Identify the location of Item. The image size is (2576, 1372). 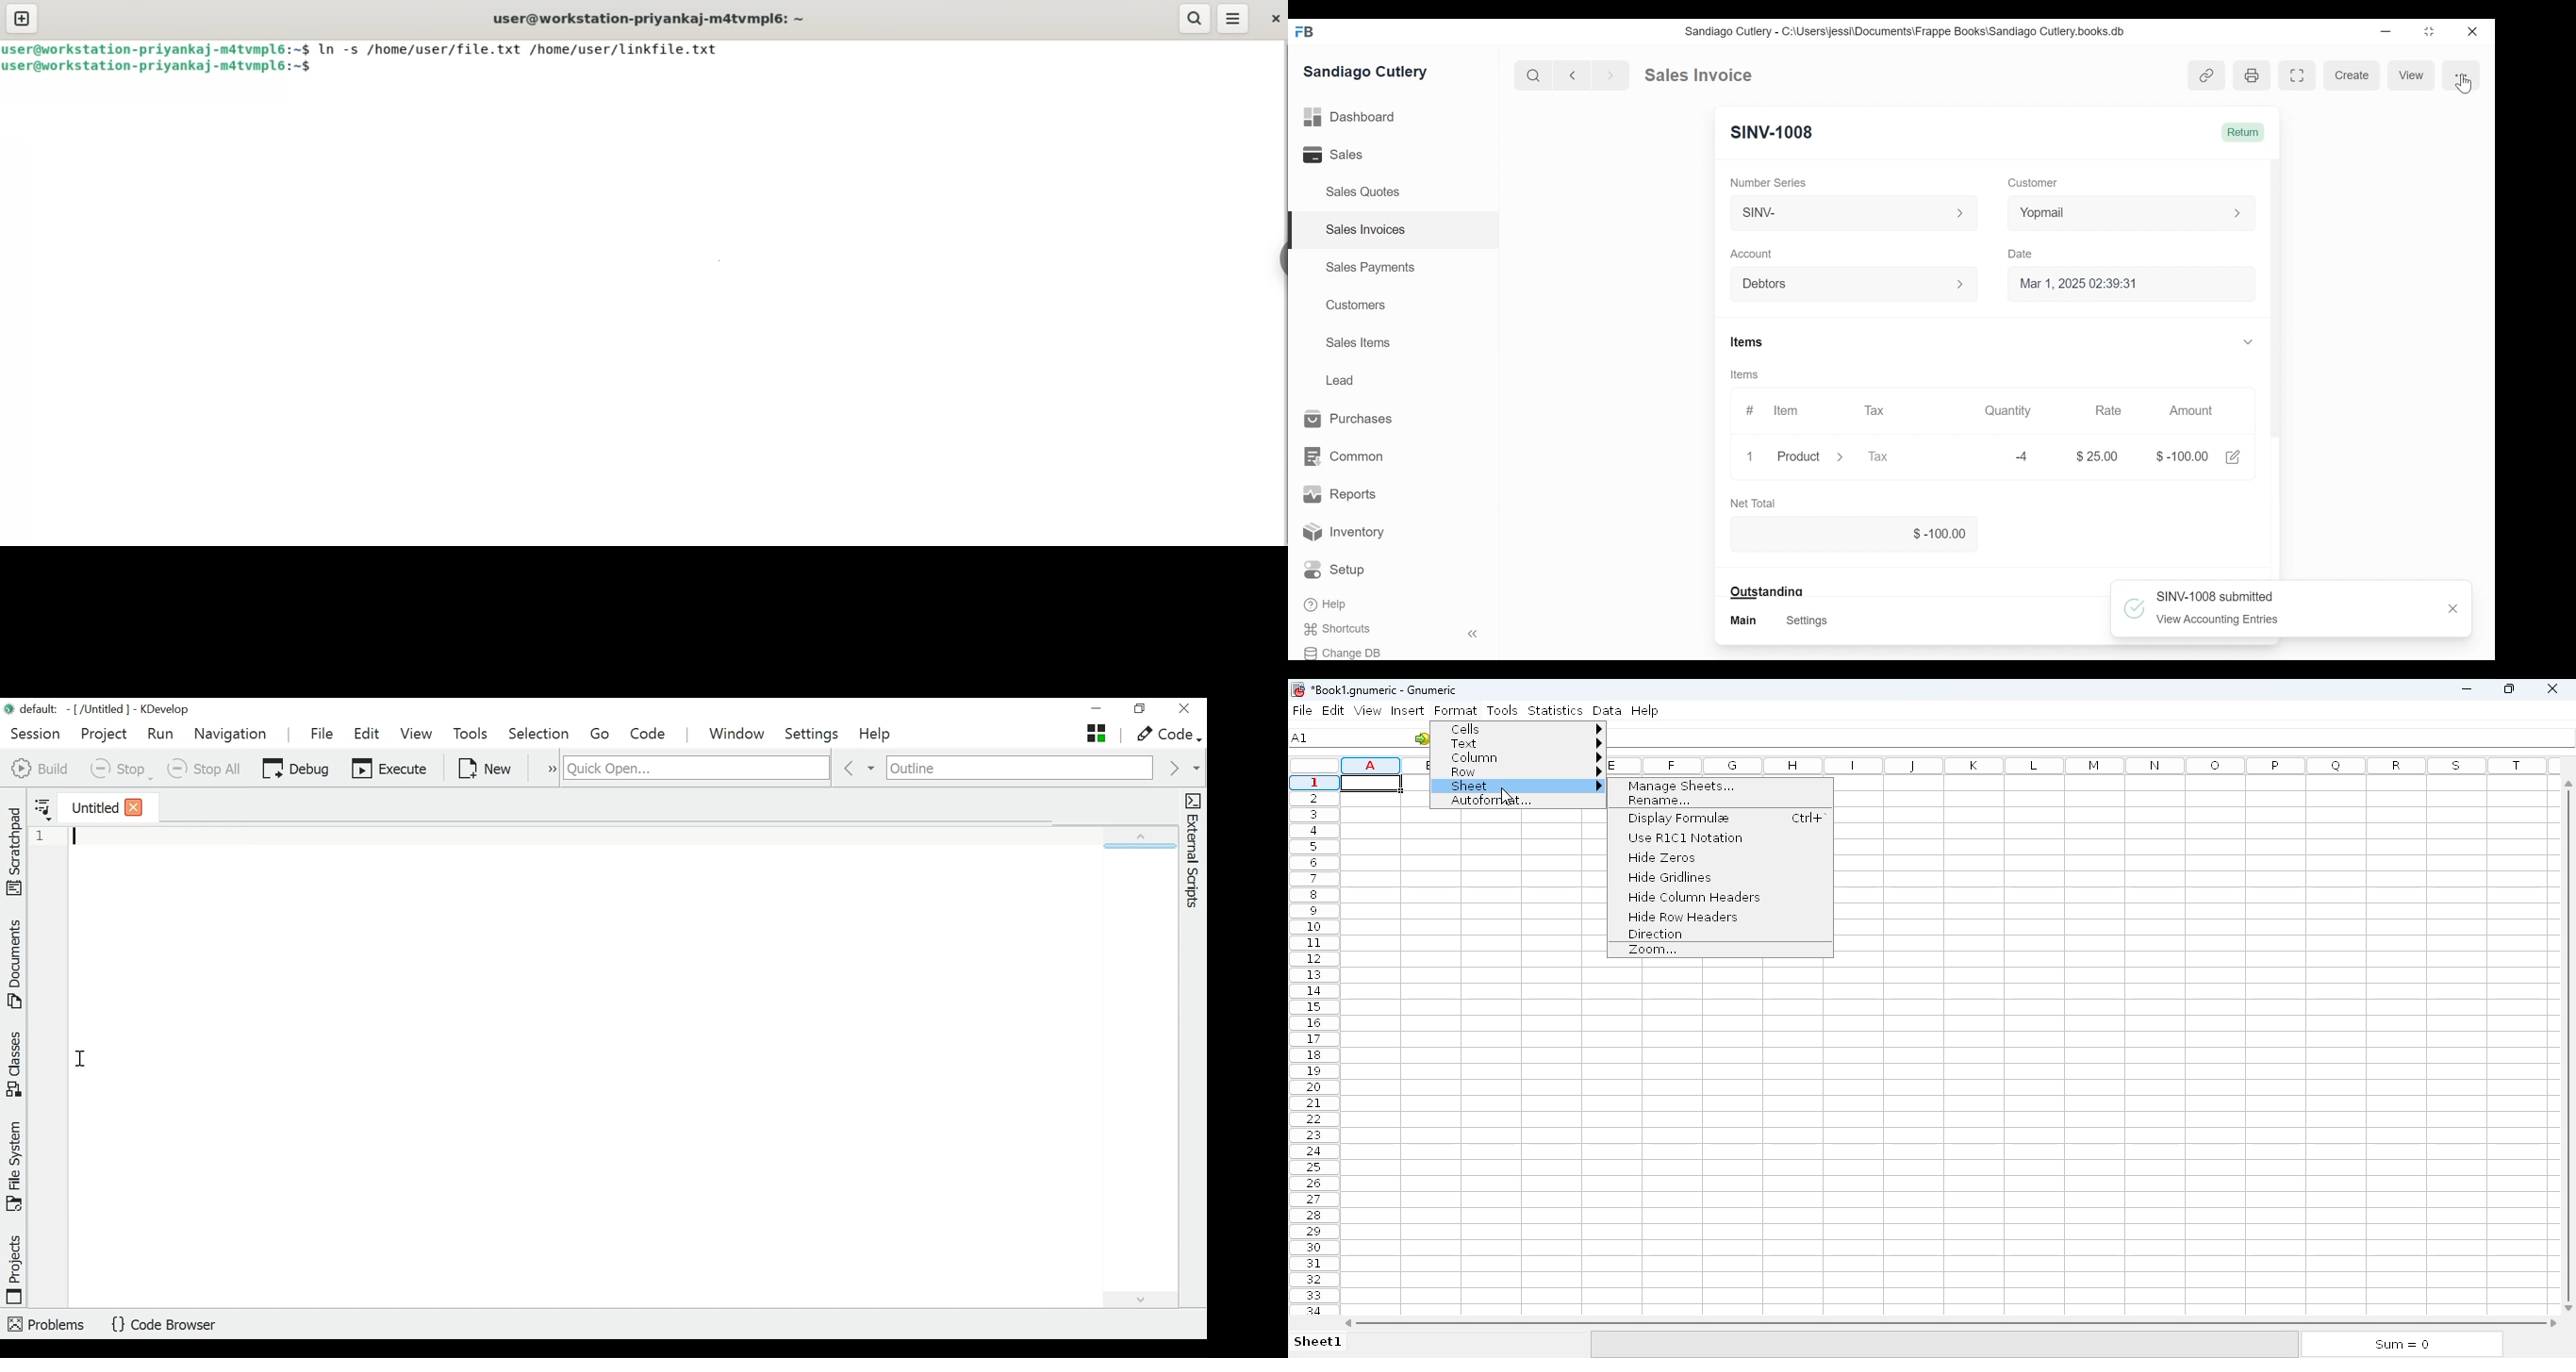
(1786, 411).